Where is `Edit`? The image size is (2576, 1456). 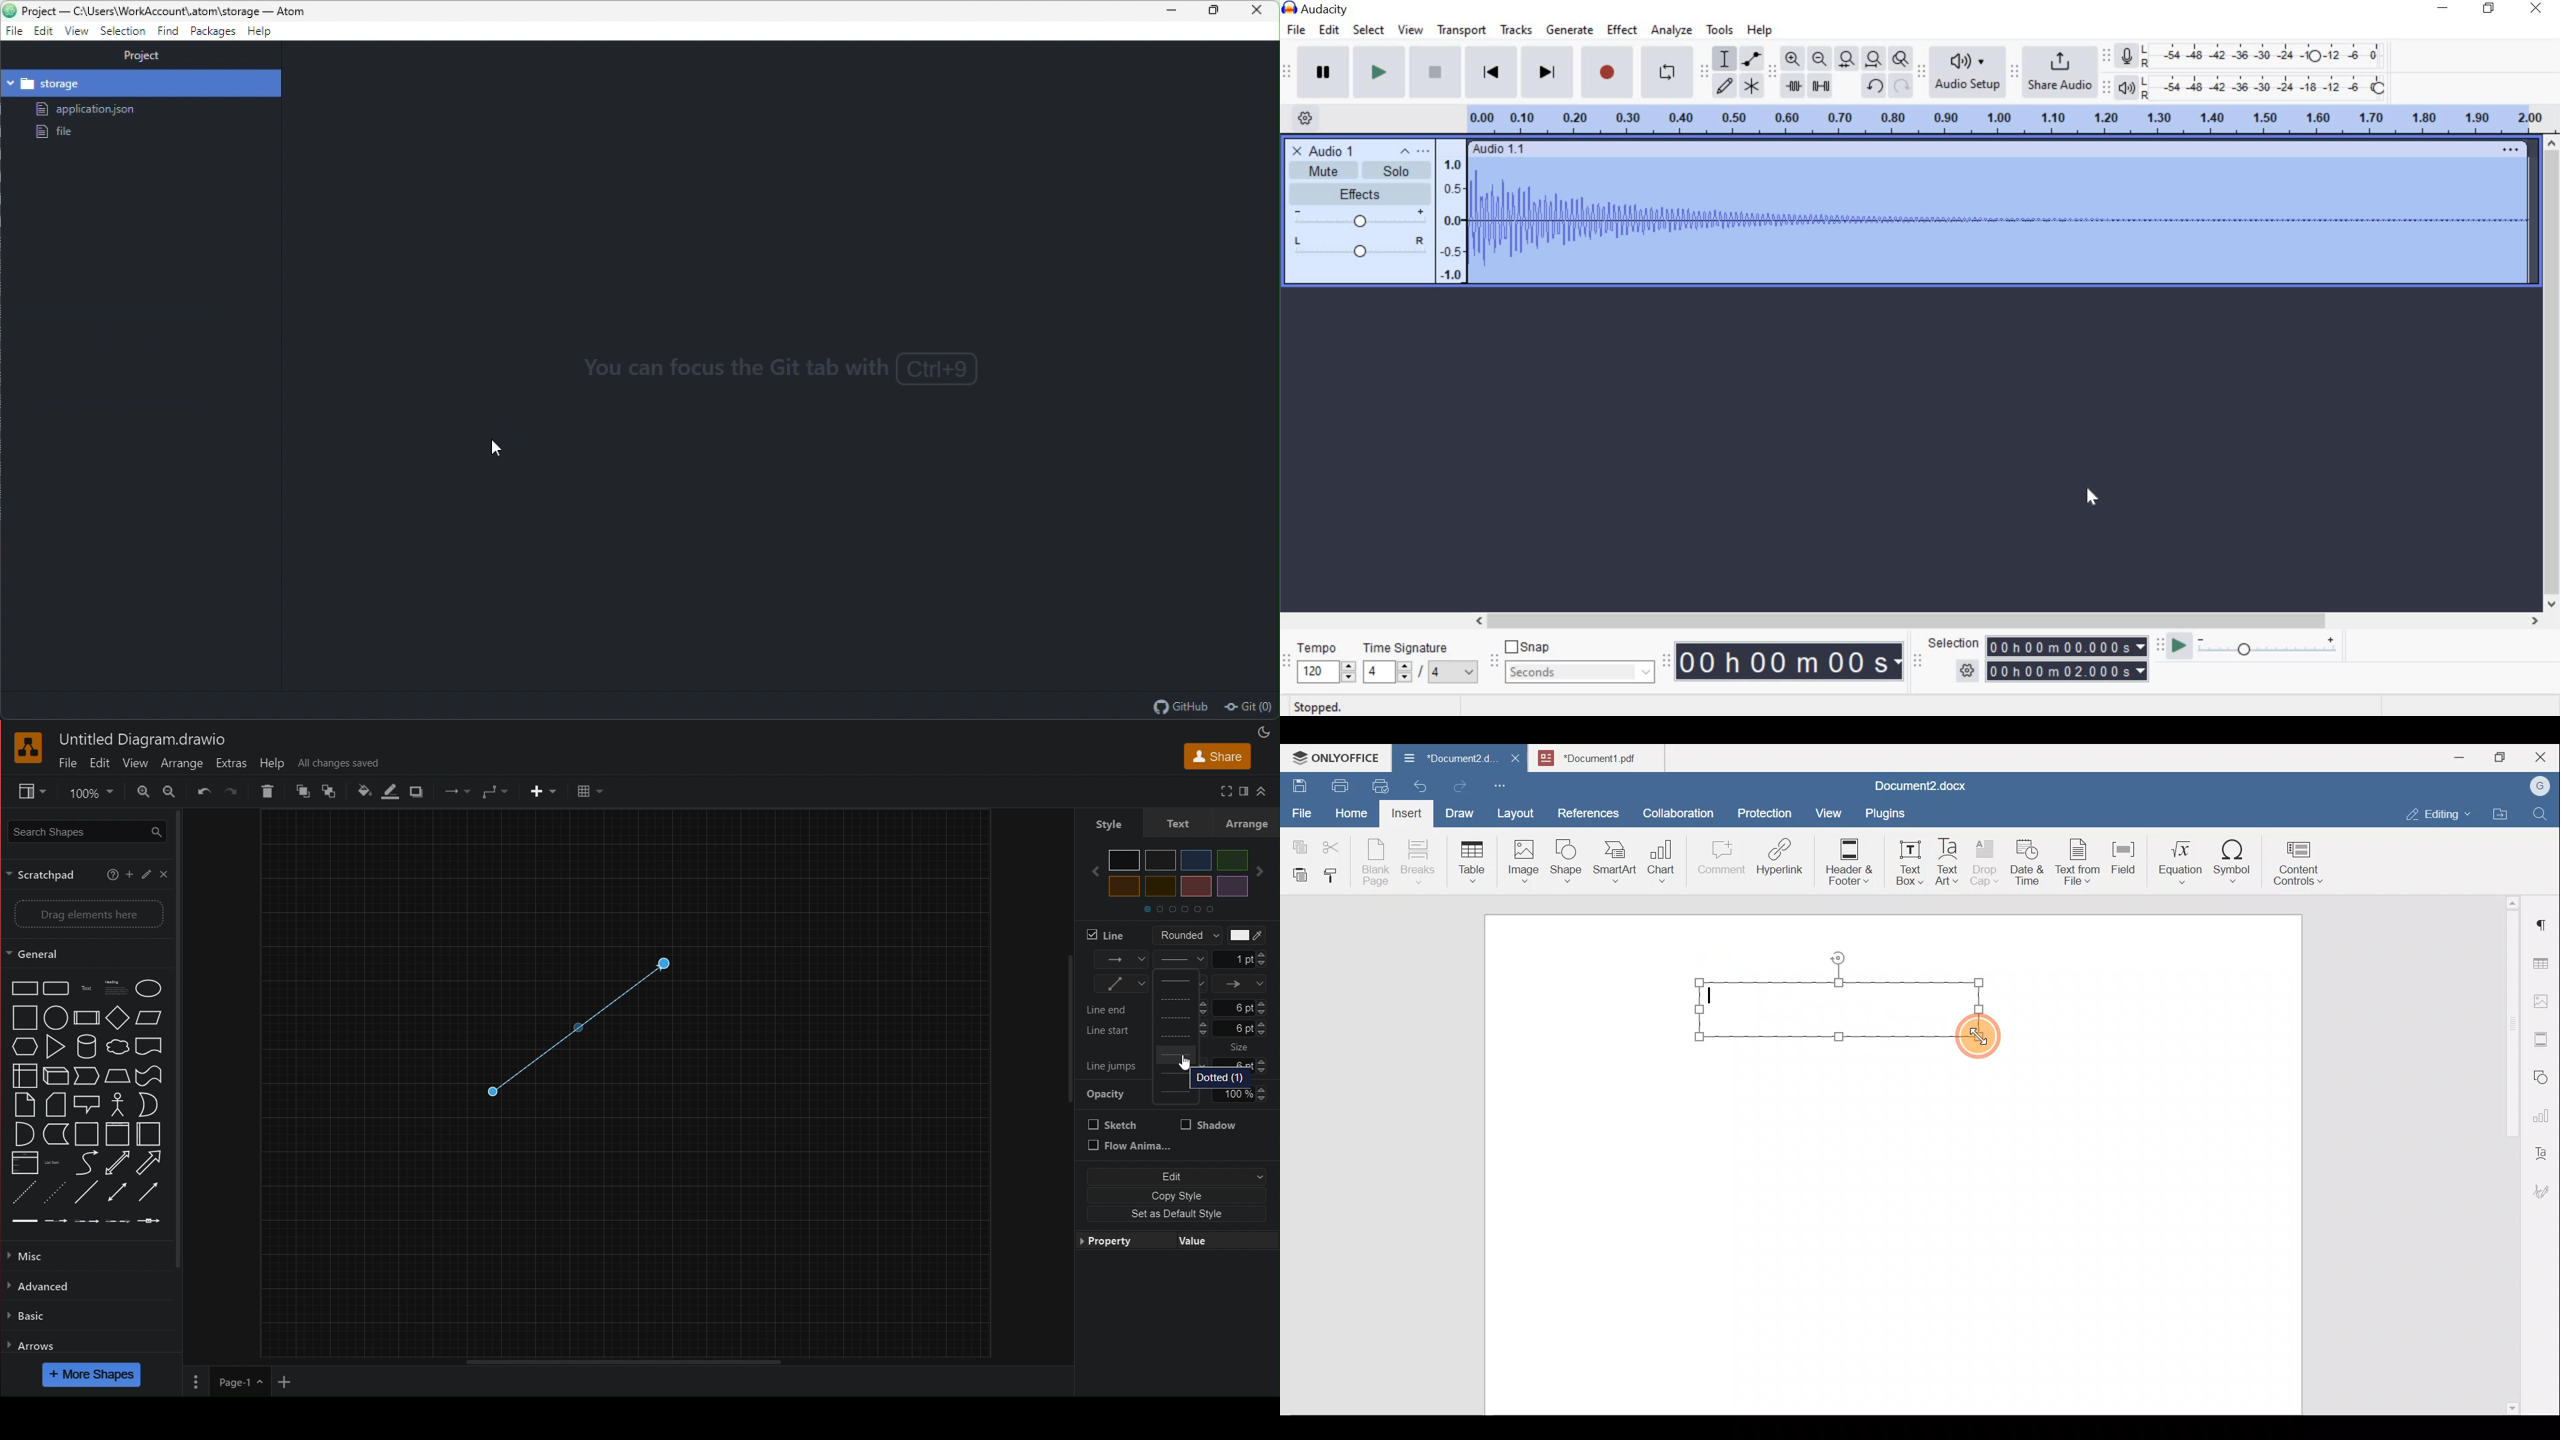 Edit is located at coordinates (42, 31).